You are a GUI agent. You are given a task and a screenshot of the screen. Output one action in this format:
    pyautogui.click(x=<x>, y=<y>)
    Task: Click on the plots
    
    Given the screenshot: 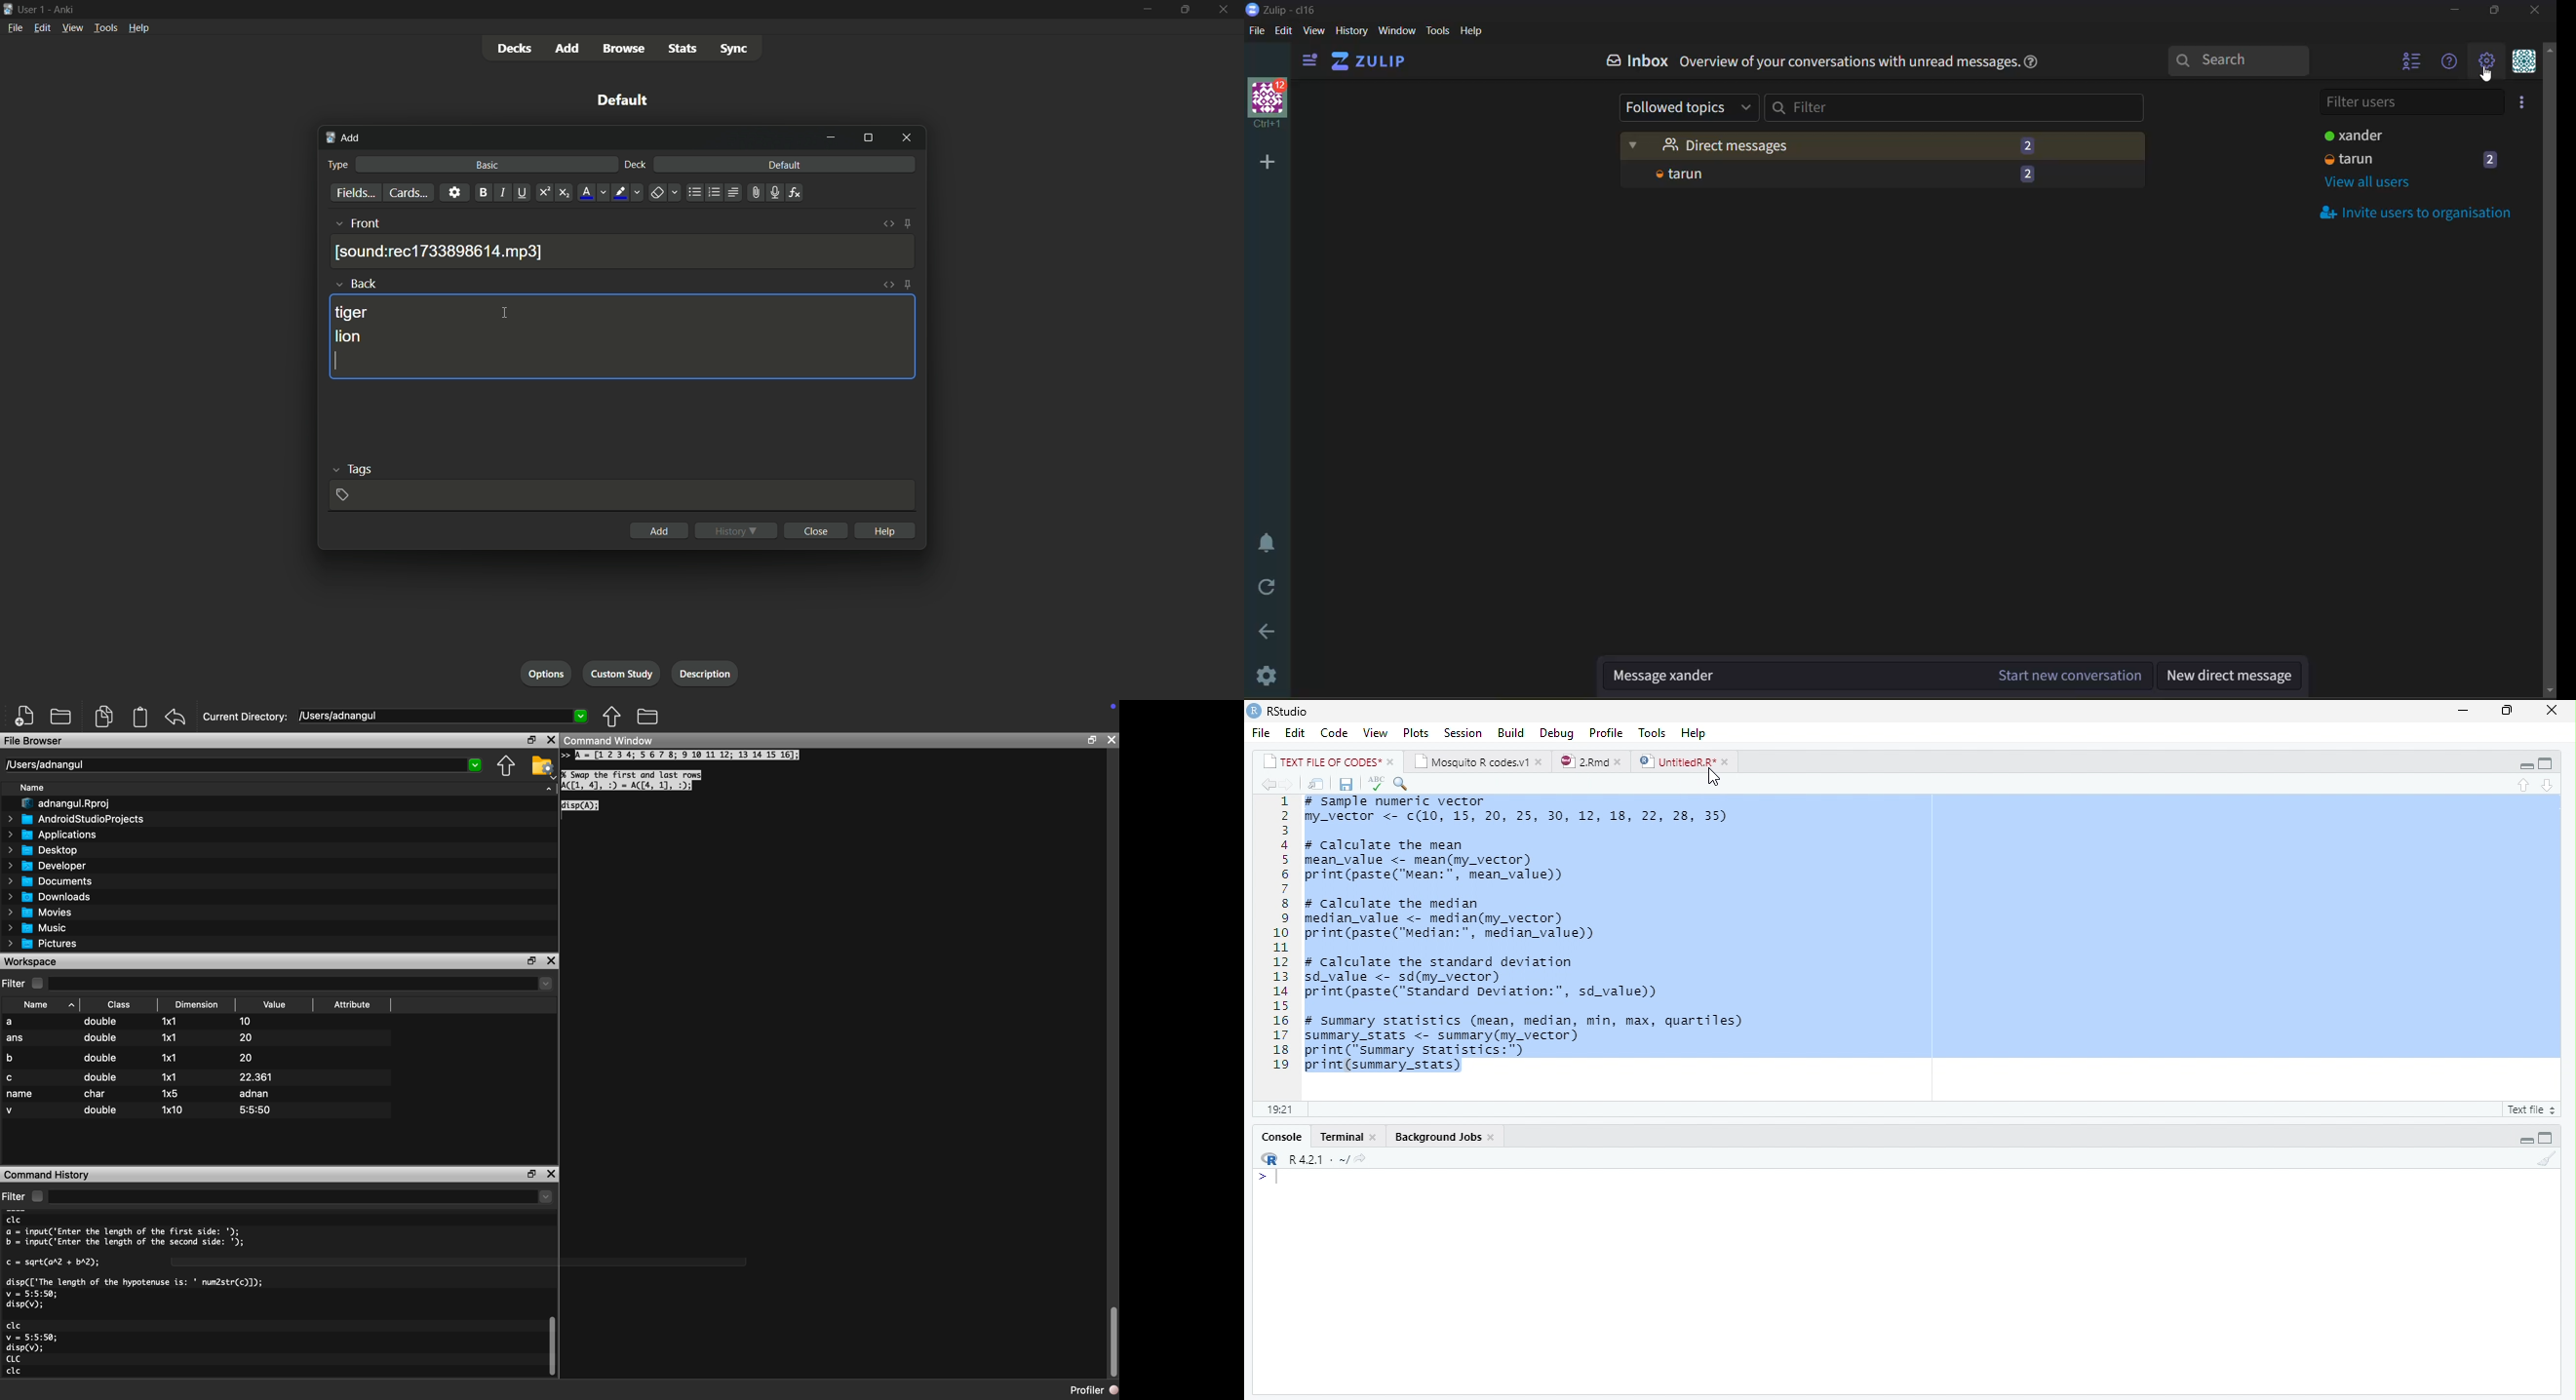 What is the action you would take?
    pyautogui.click(x=1417, y=733)
    